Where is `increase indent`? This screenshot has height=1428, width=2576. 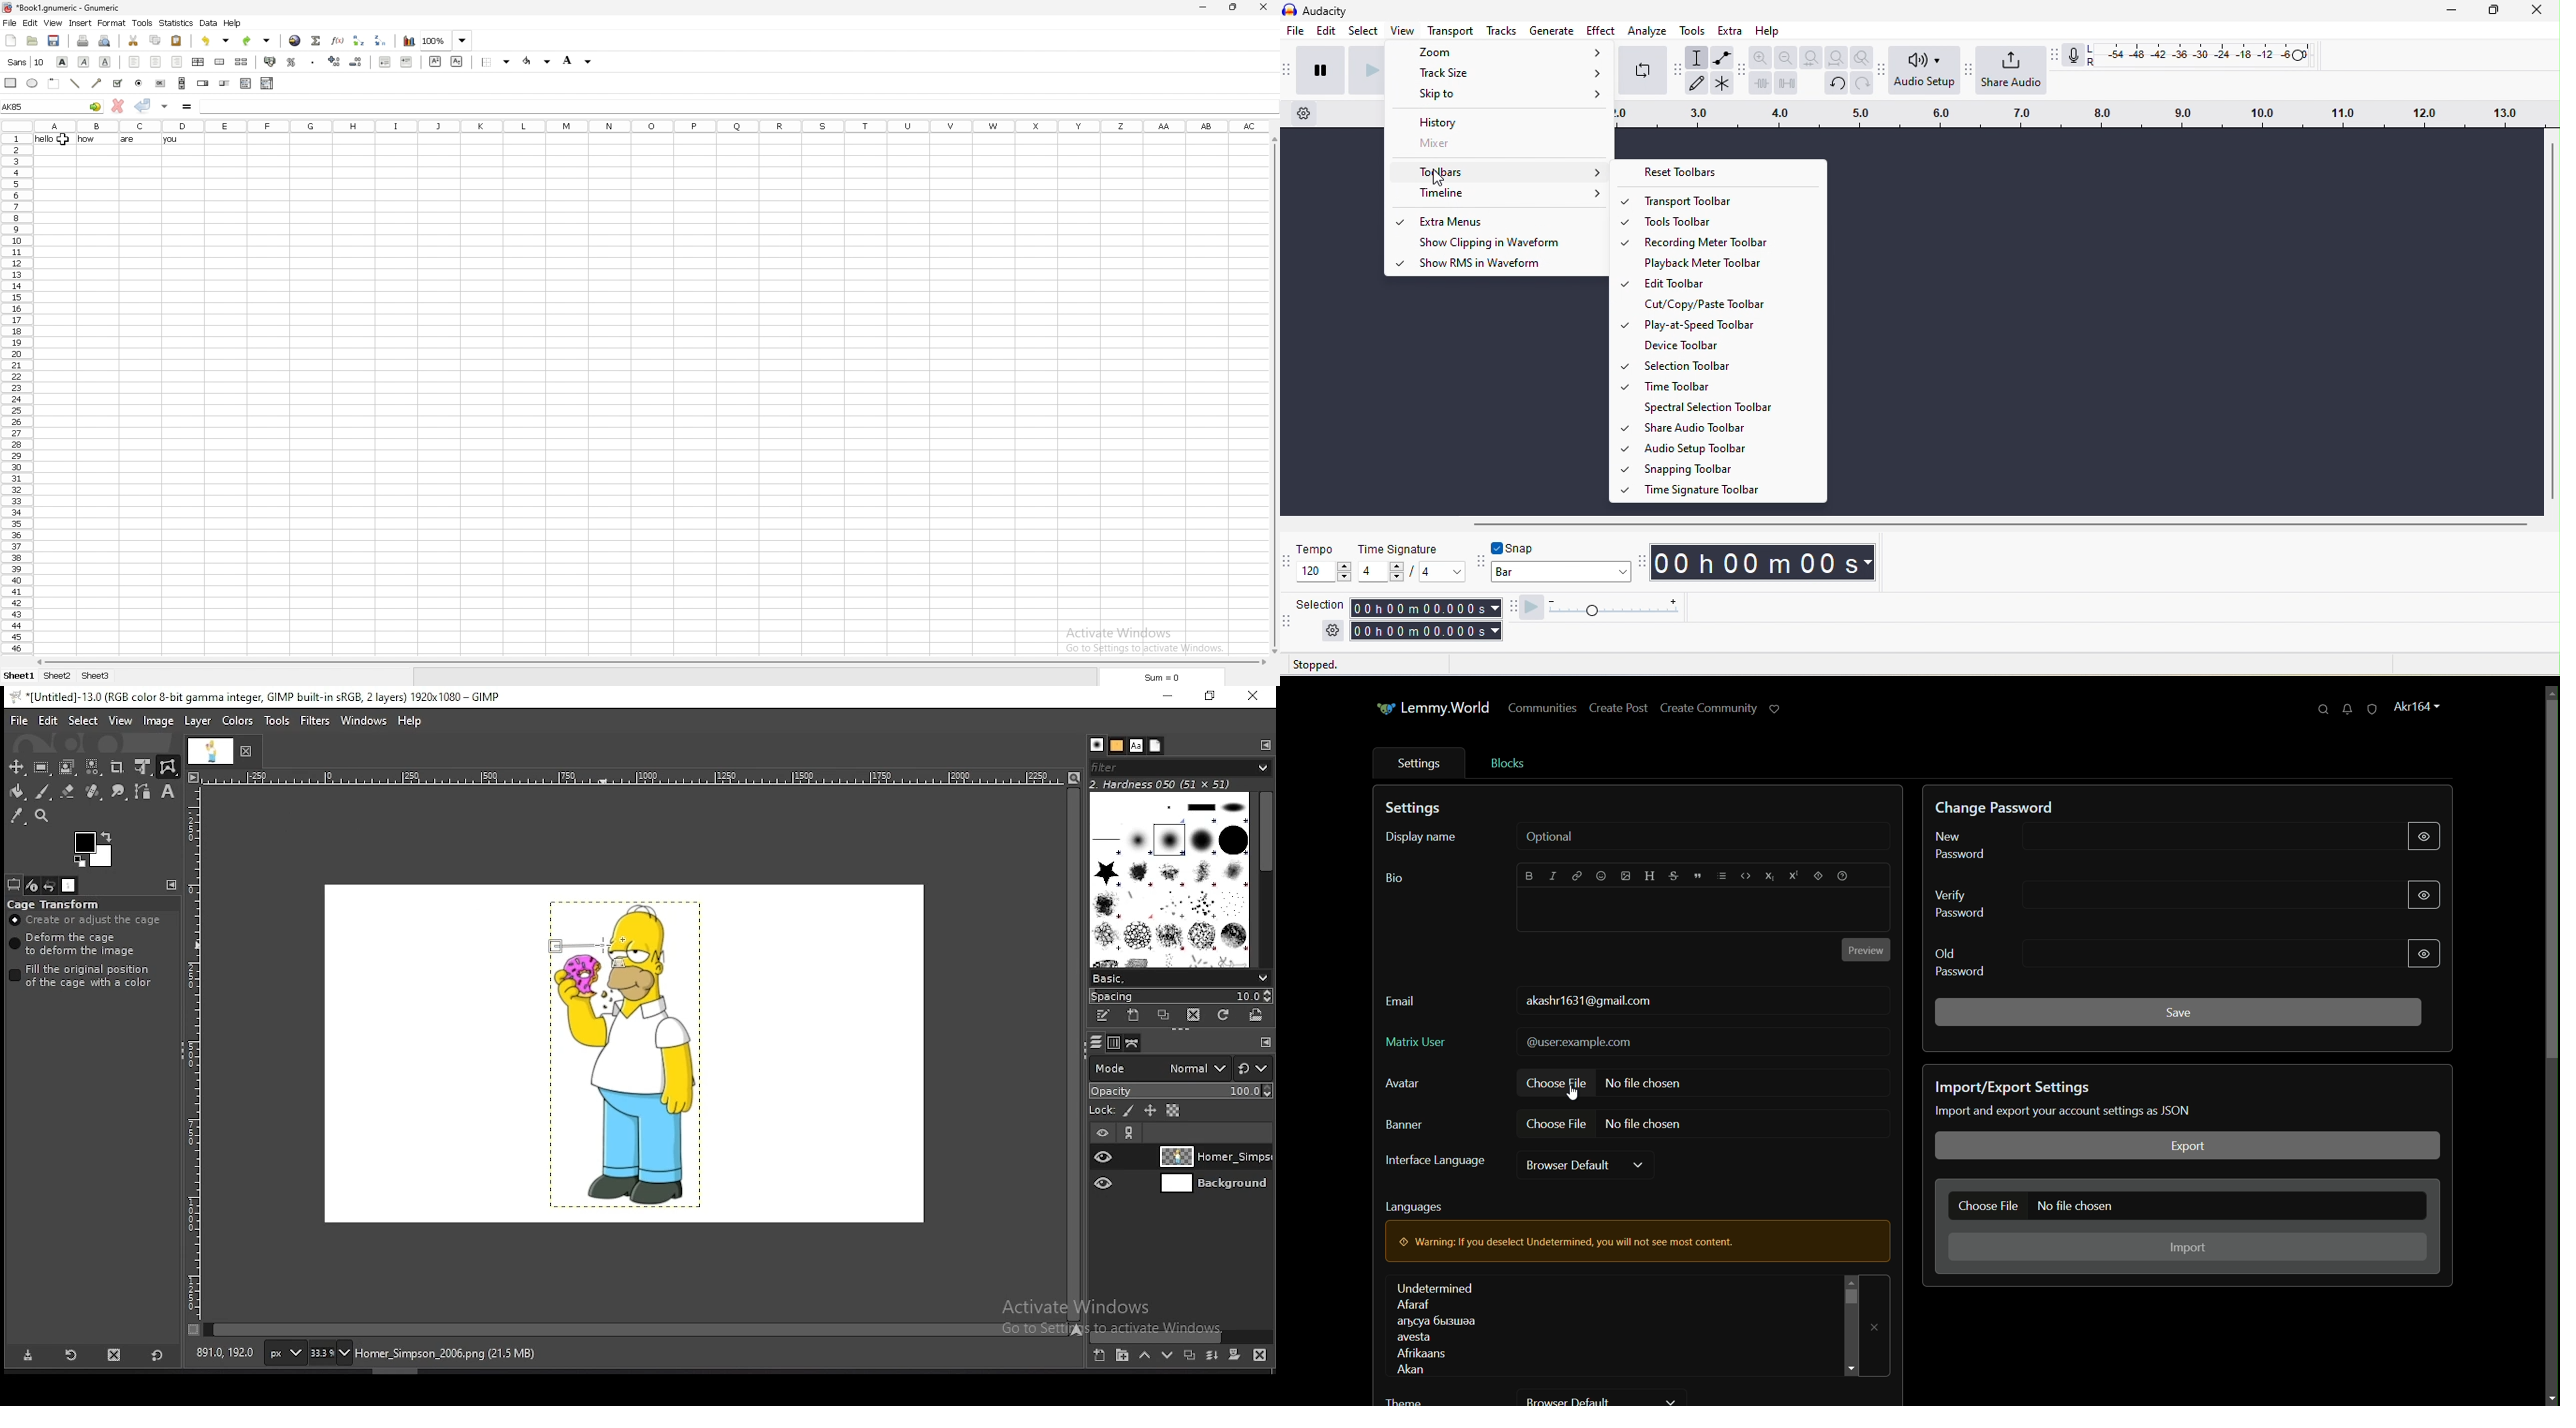
increase indent is located at coordinates (406, 63).